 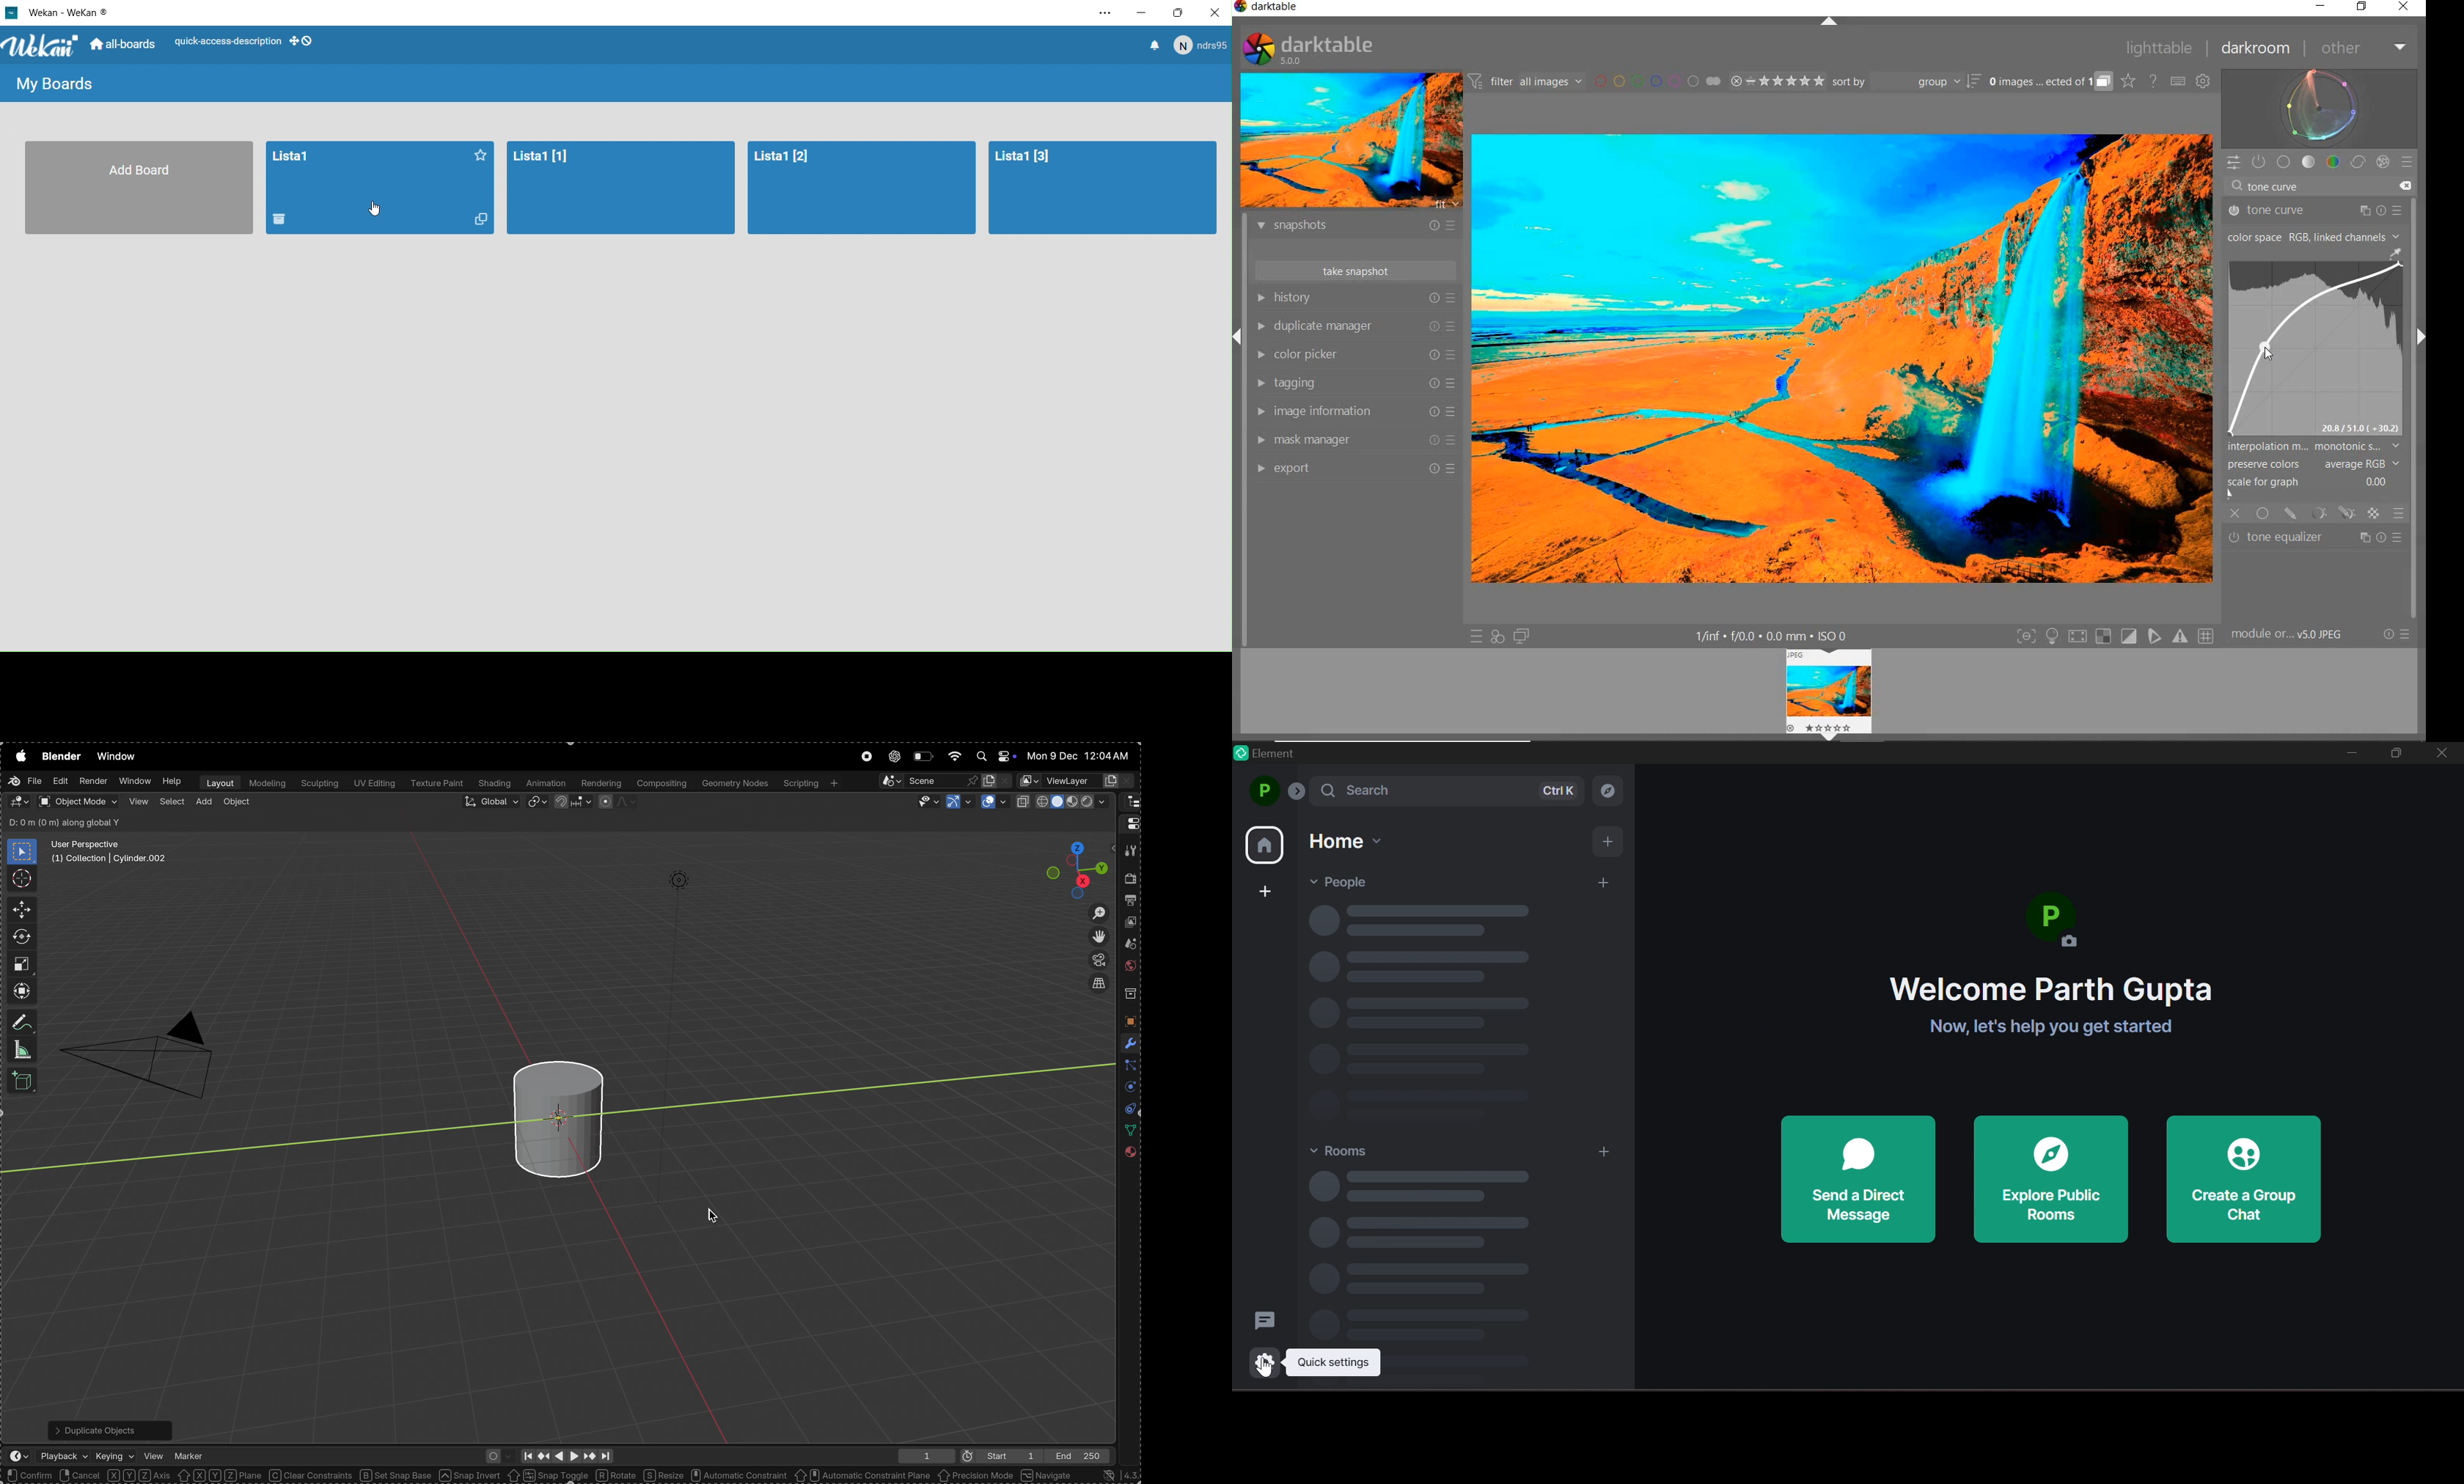 What do you see at coordinates (862, 1476) in the screenshot?
I see `automatic constraint pane` at bounding box center [862, 1476].